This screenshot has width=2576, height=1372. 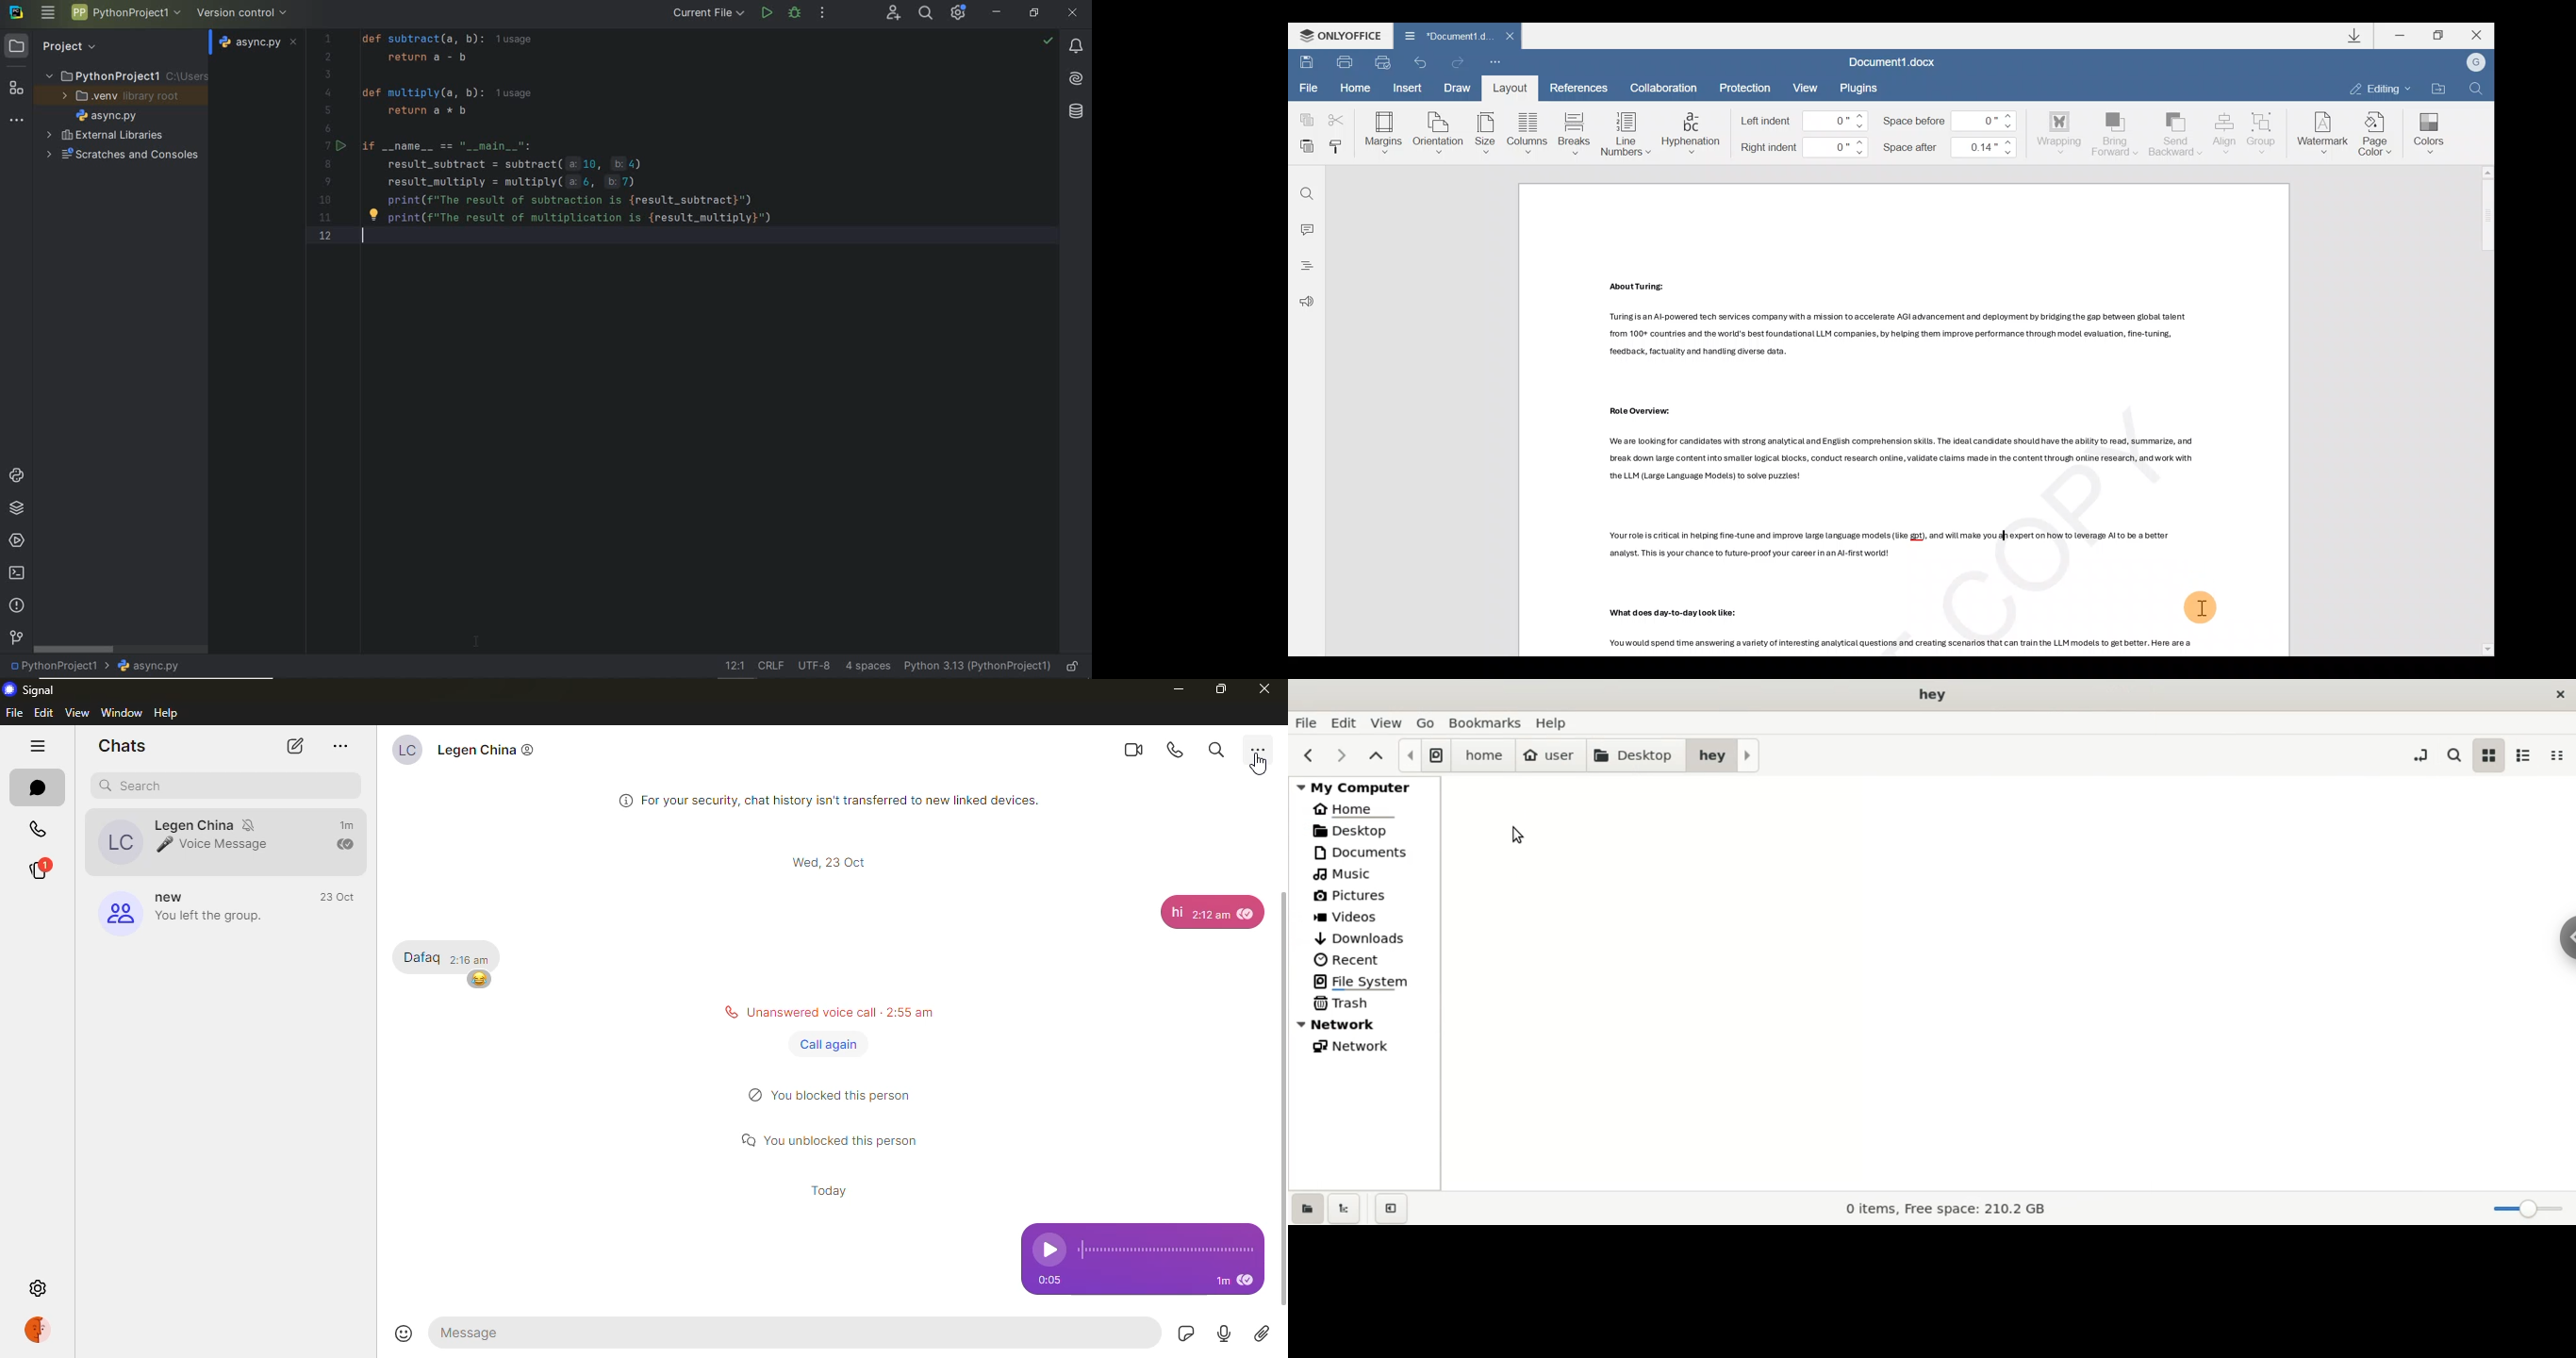 What do you see at coordinates (1951, 120) in the screenshot?
I see `Space before` at bounding box center [1951, 120].